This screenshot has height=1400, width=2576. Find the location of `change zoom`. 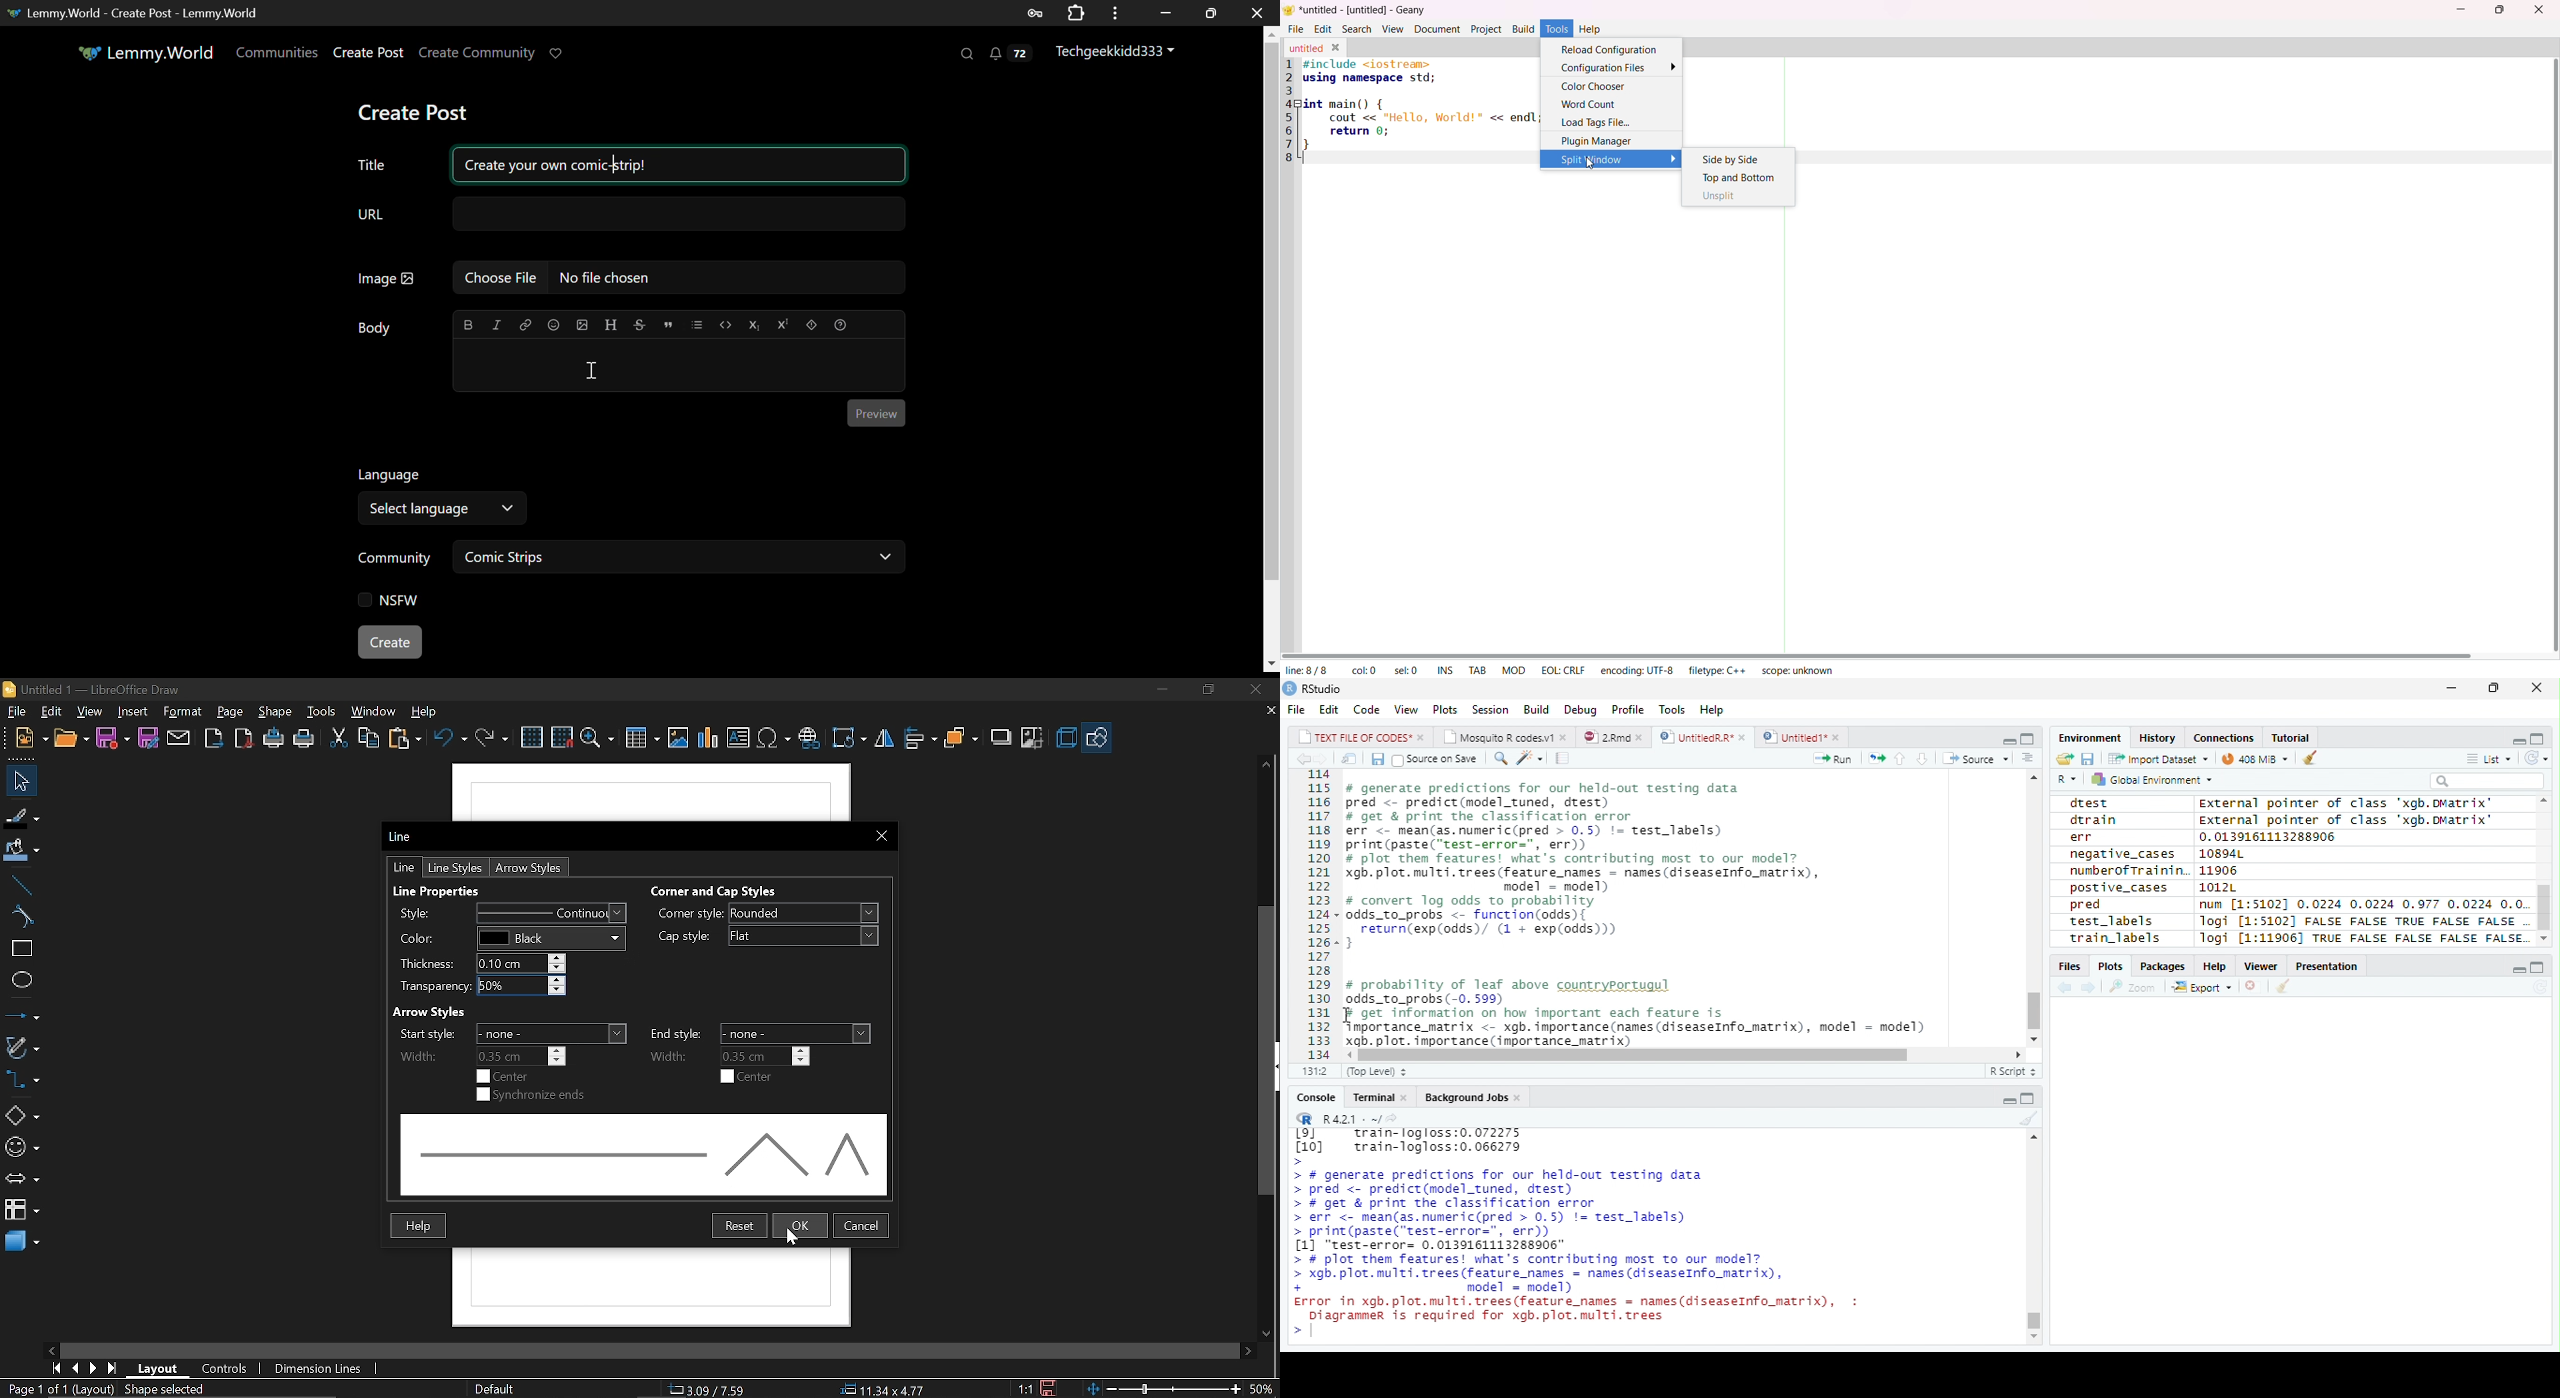

change zoom is located at coordinates (1162, 1389).